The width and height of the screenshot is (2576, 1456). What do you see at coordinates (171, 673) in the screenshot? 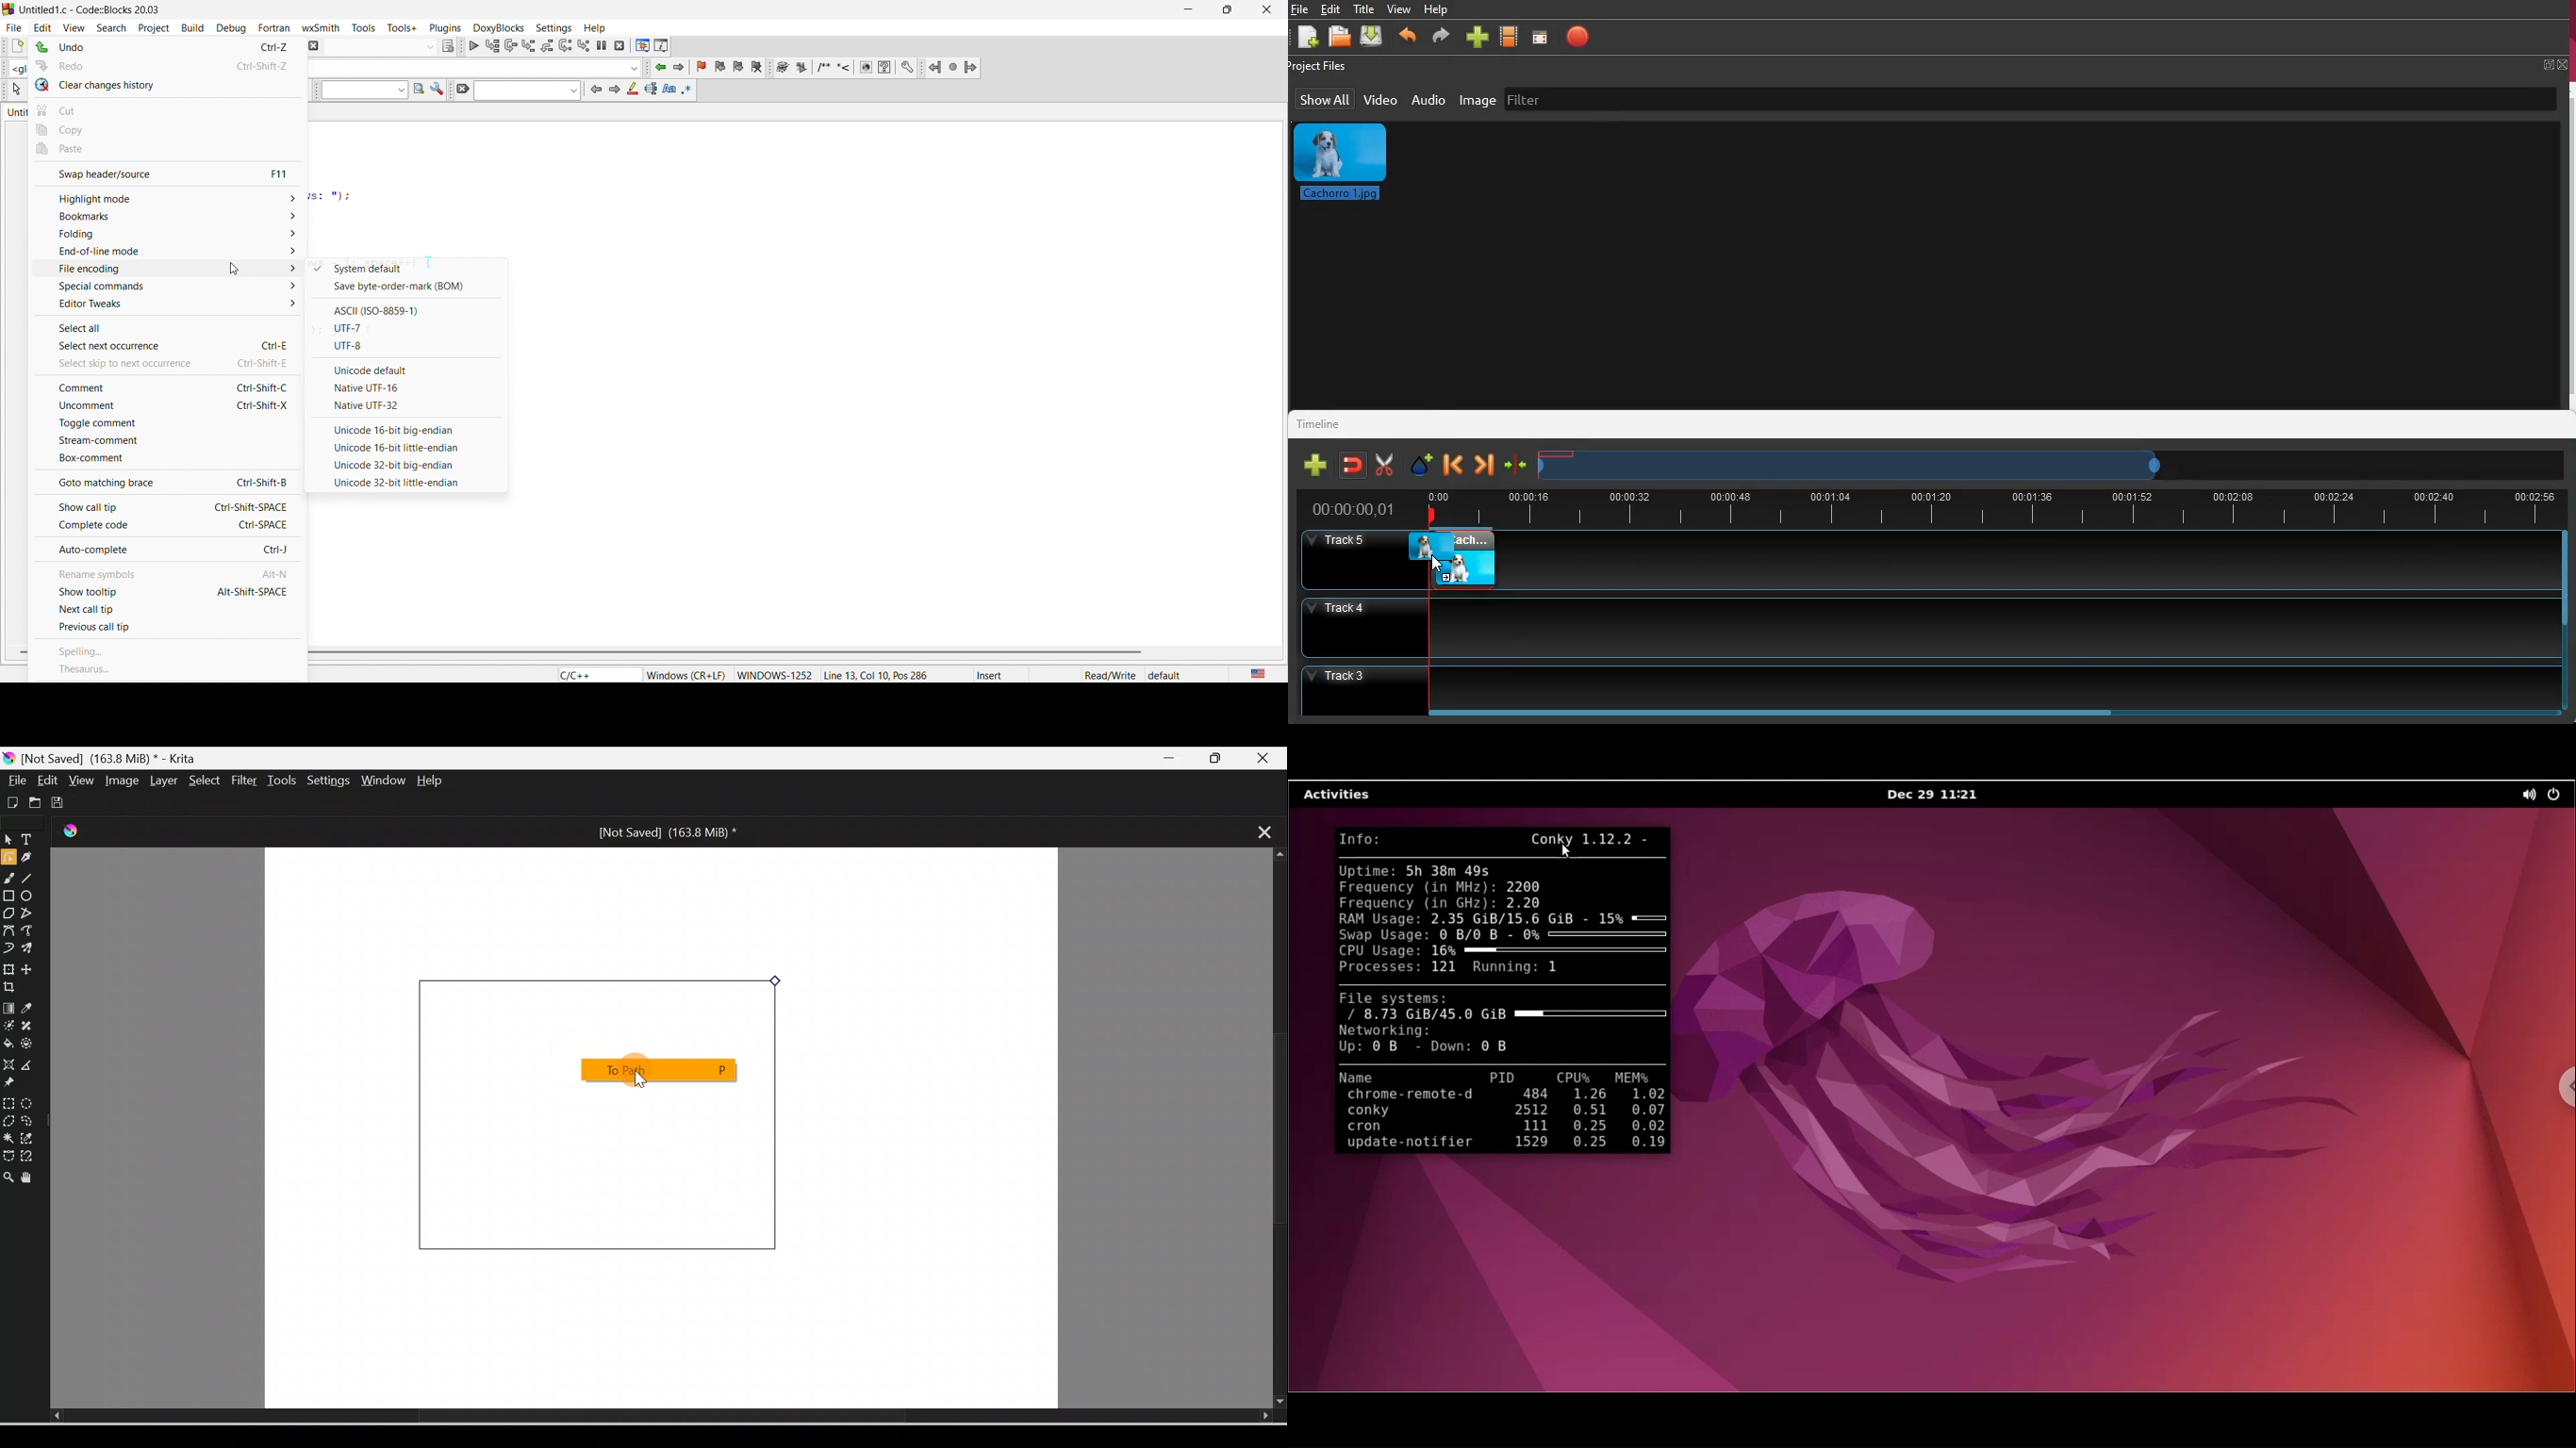
I see `thesaurus` at bounding box center [171, 673].